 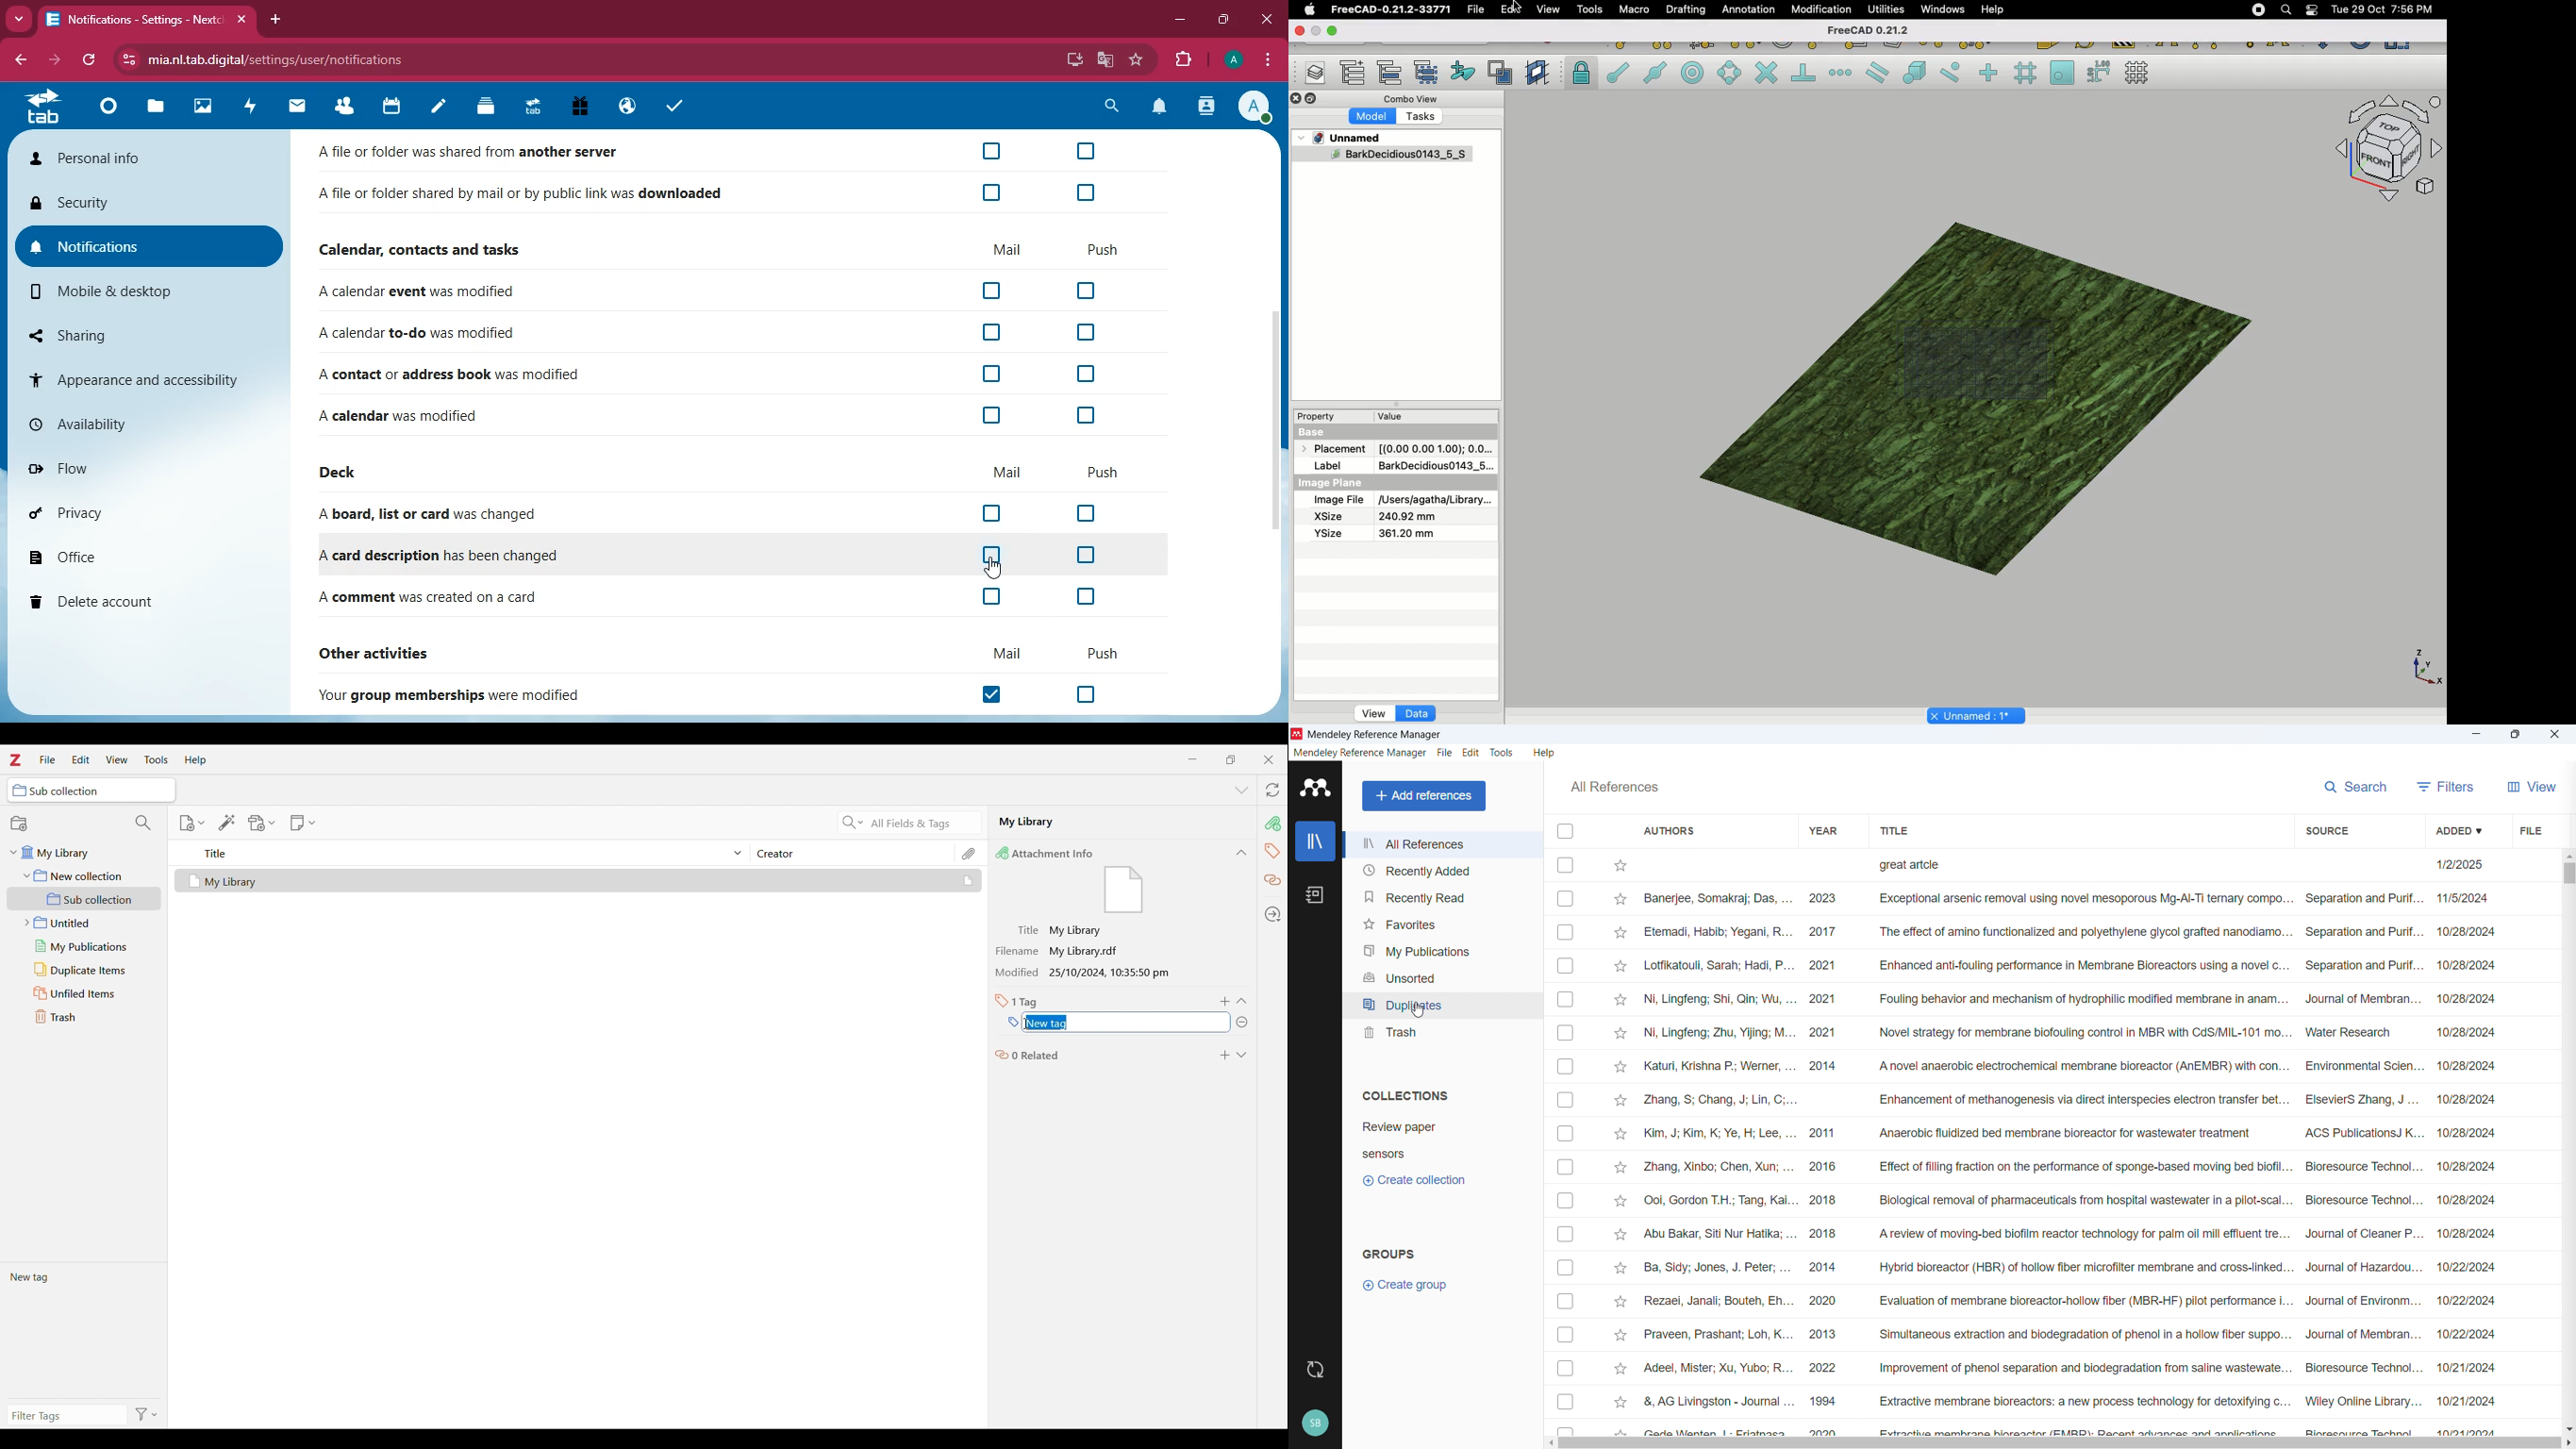 What do you see at coordinates (146, 424) in the screenshot?
I see `availability` at bounding box center [146, 424].